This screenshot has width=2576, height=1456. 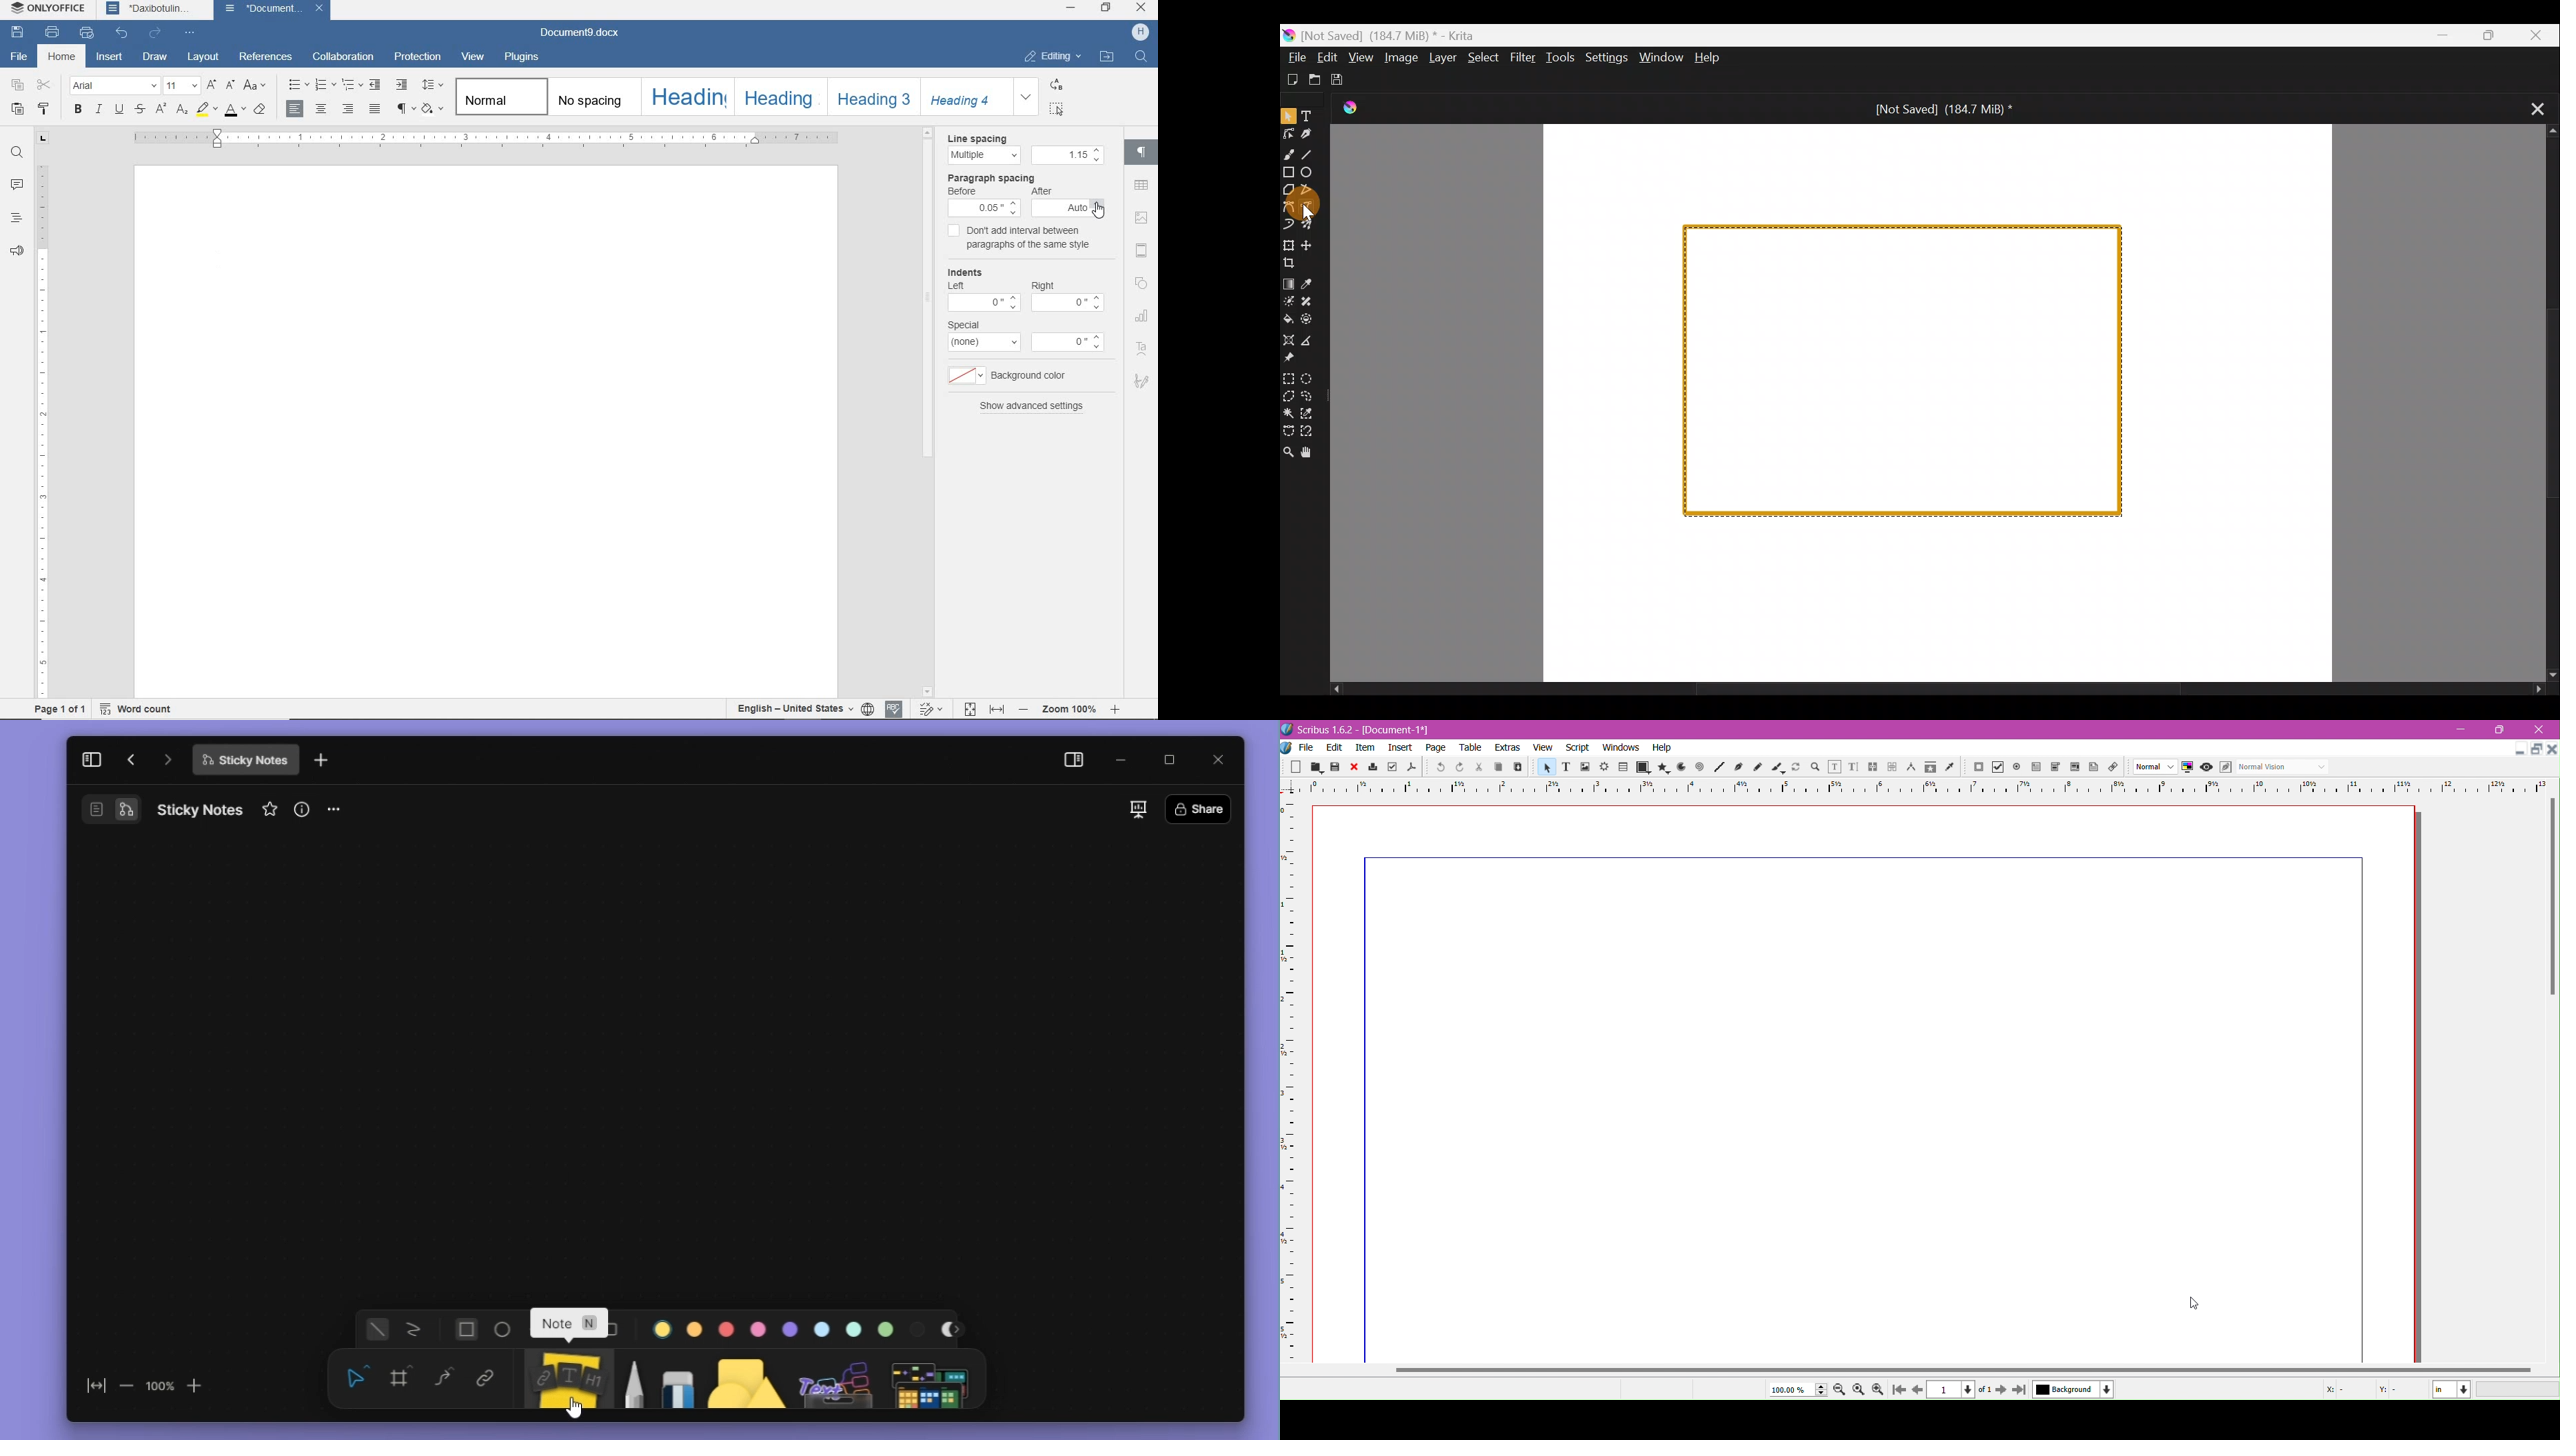 I want to click on font size, so click(x=182, y=86).